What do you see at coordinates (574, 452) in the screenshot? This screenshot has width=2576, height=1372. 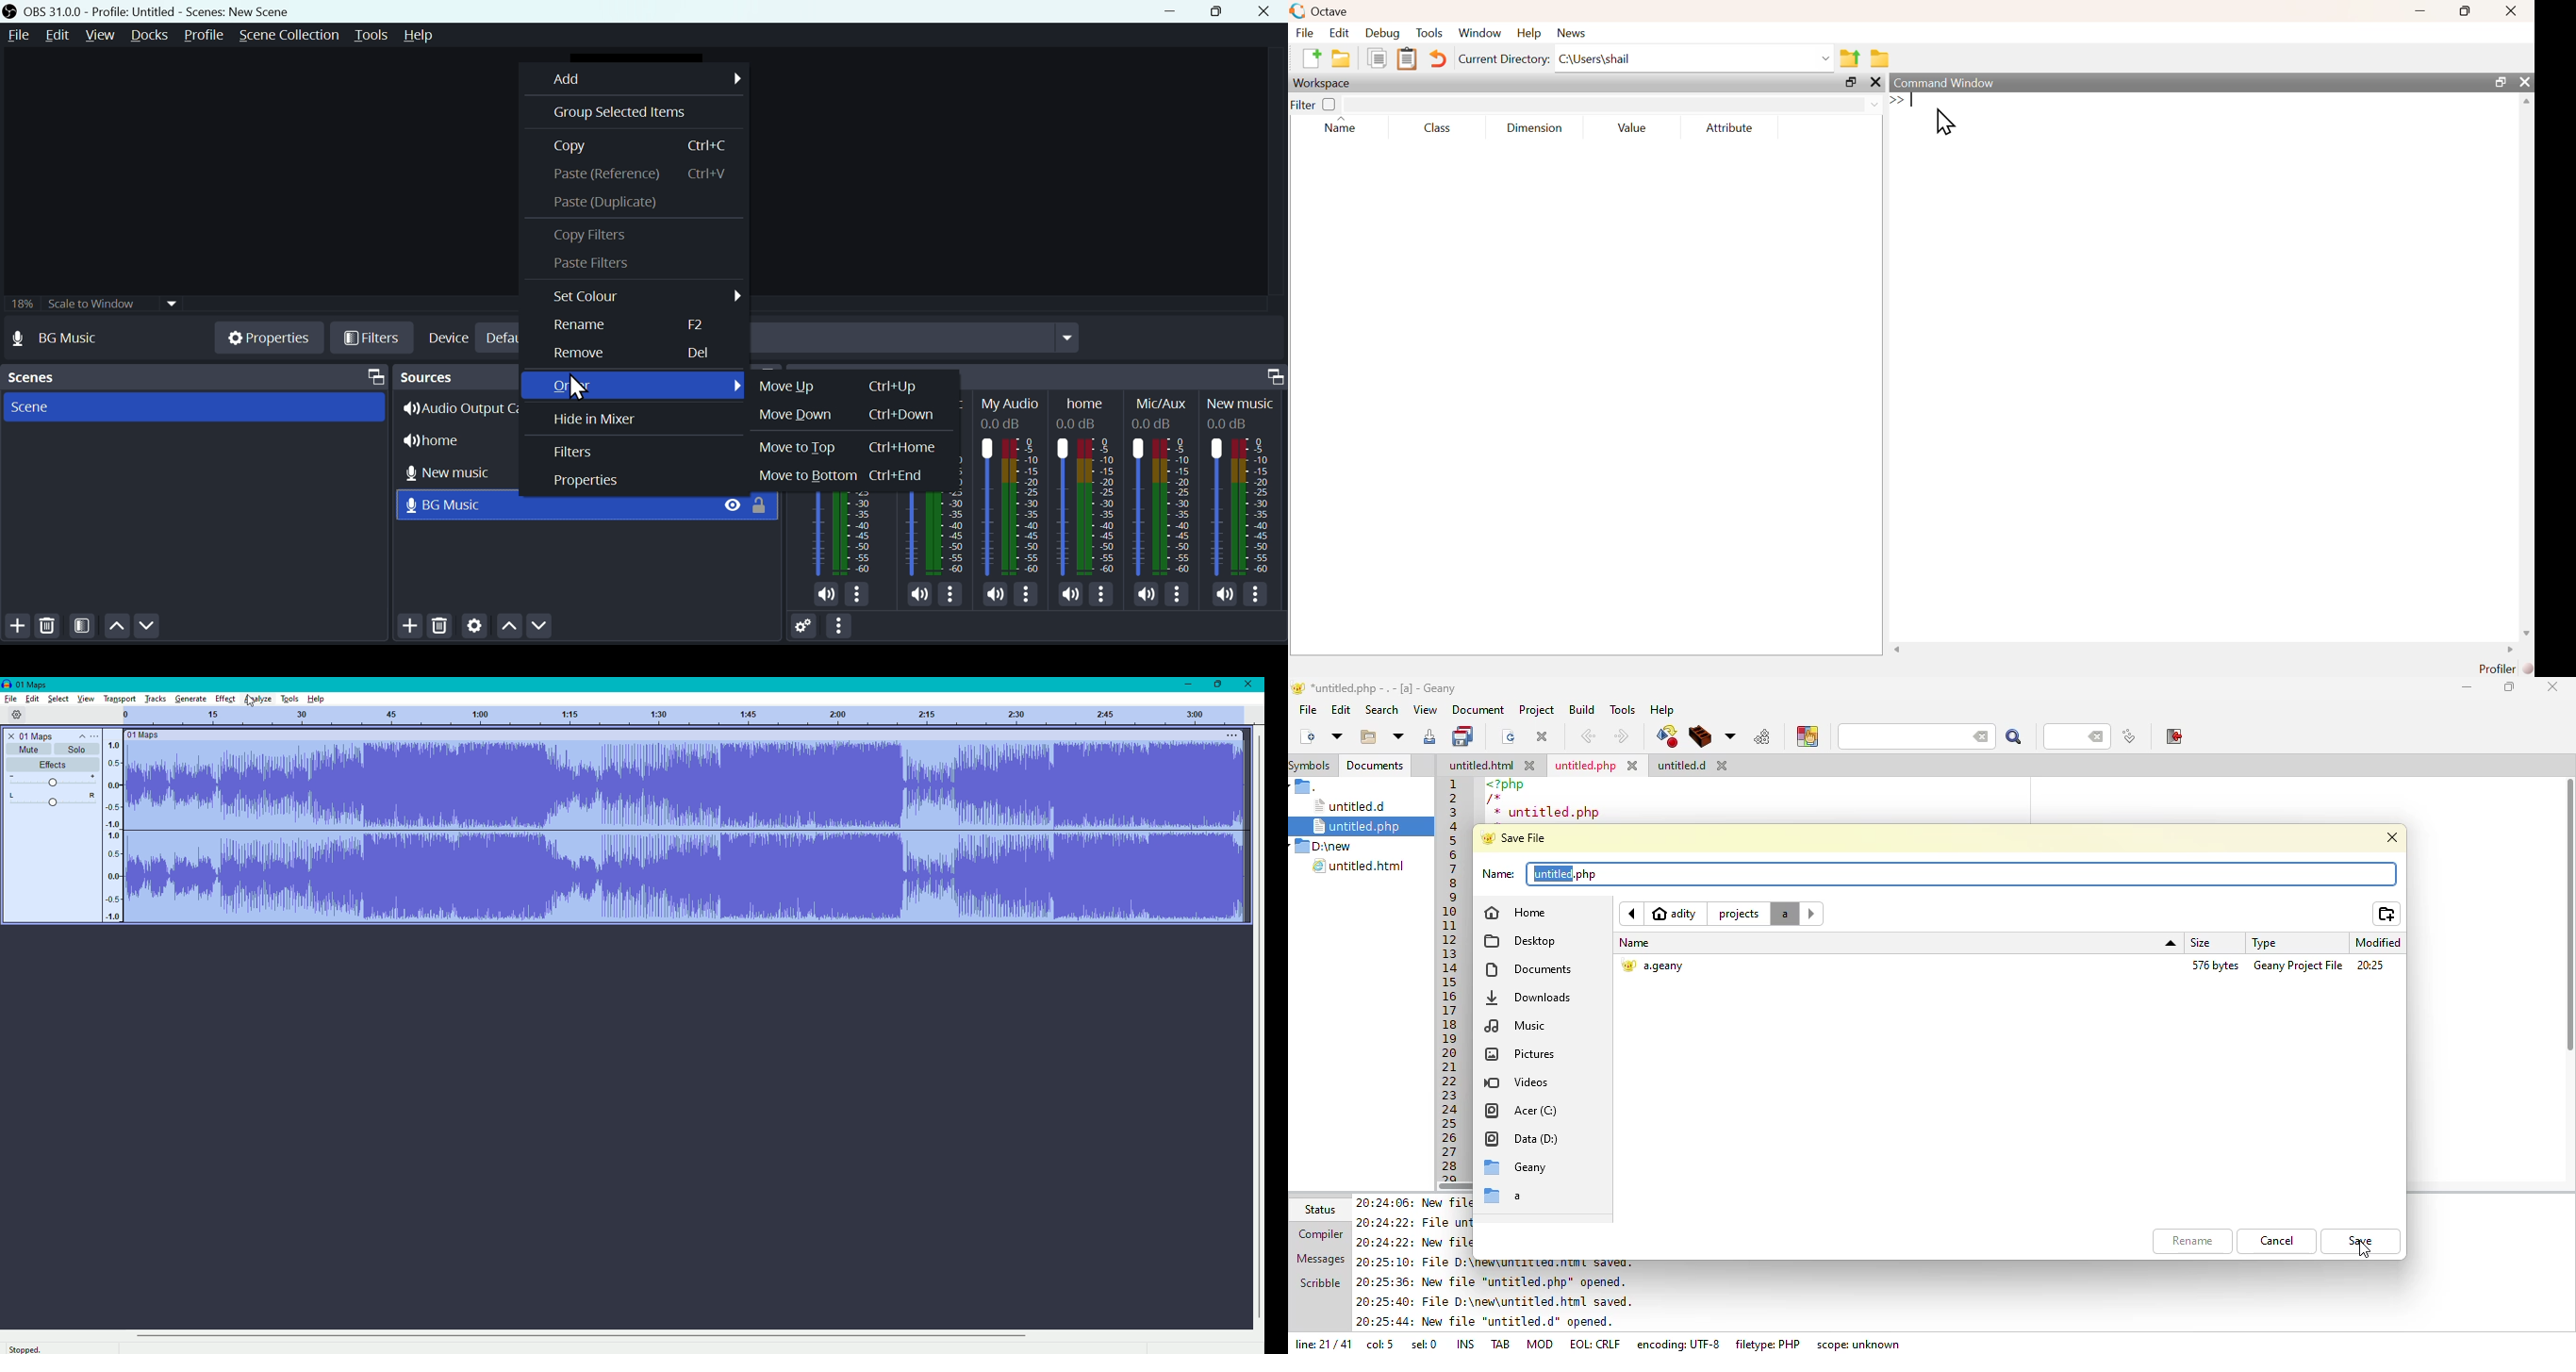 I see `Filter` at bounding box center [574, 452].